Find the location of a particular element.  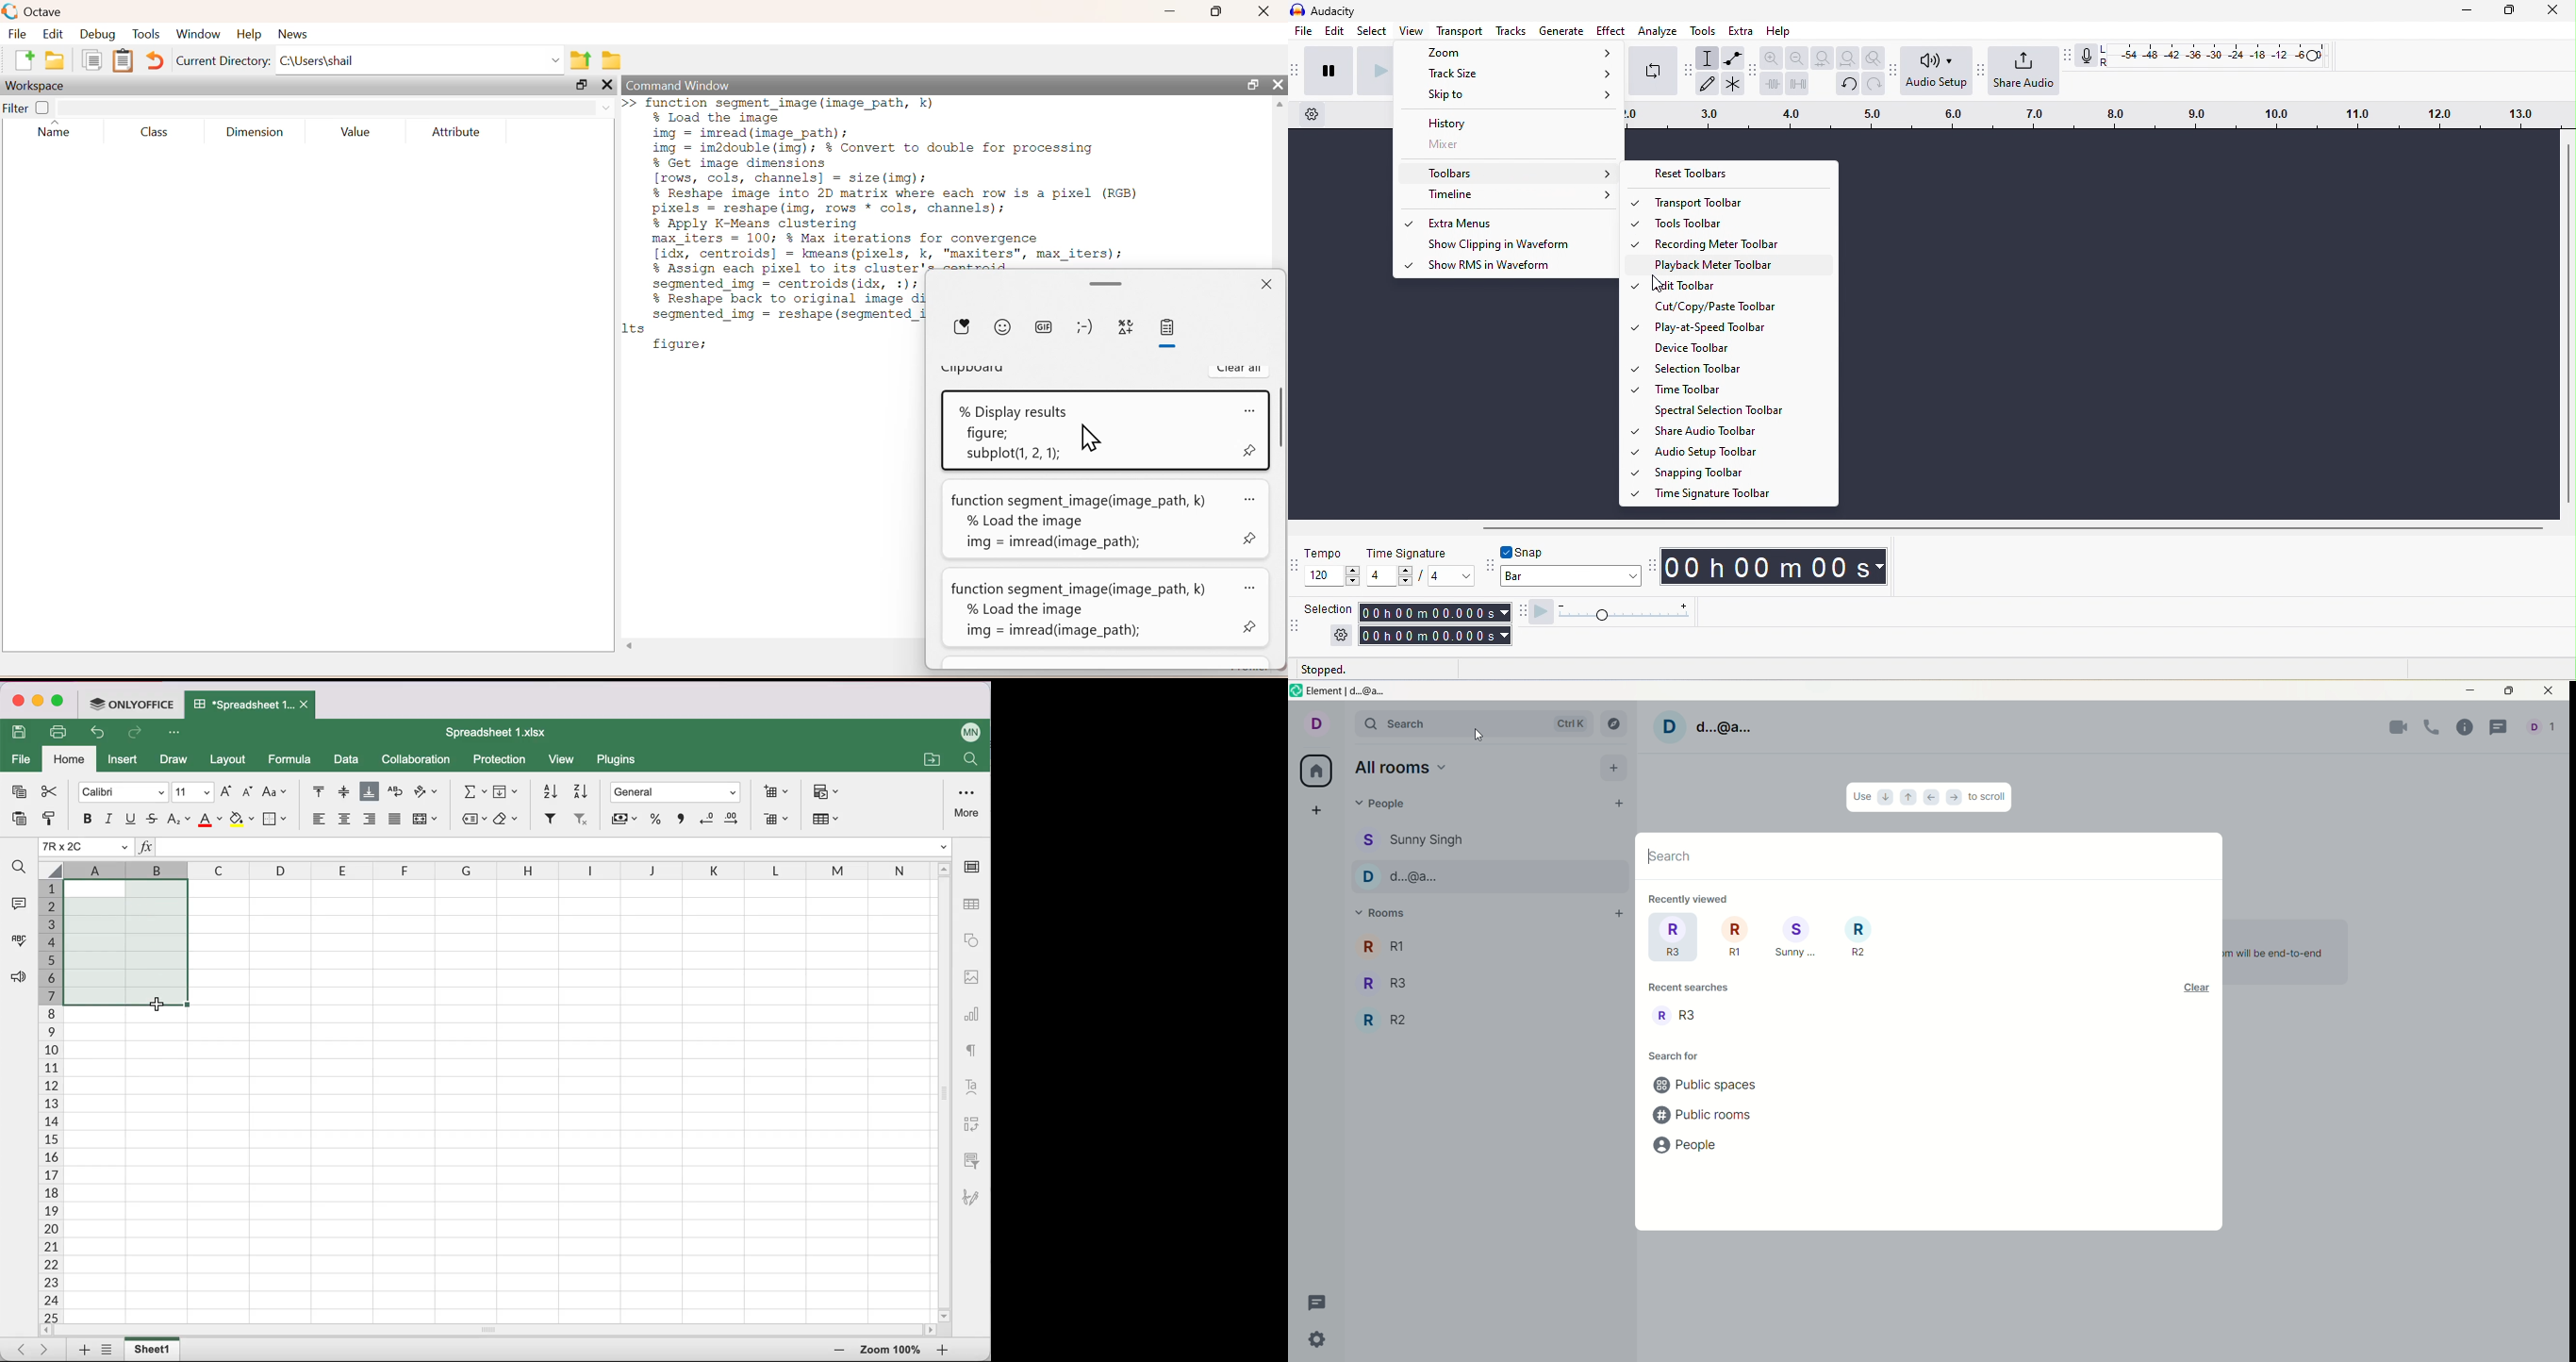

copy is located at coordinates (17, 794).